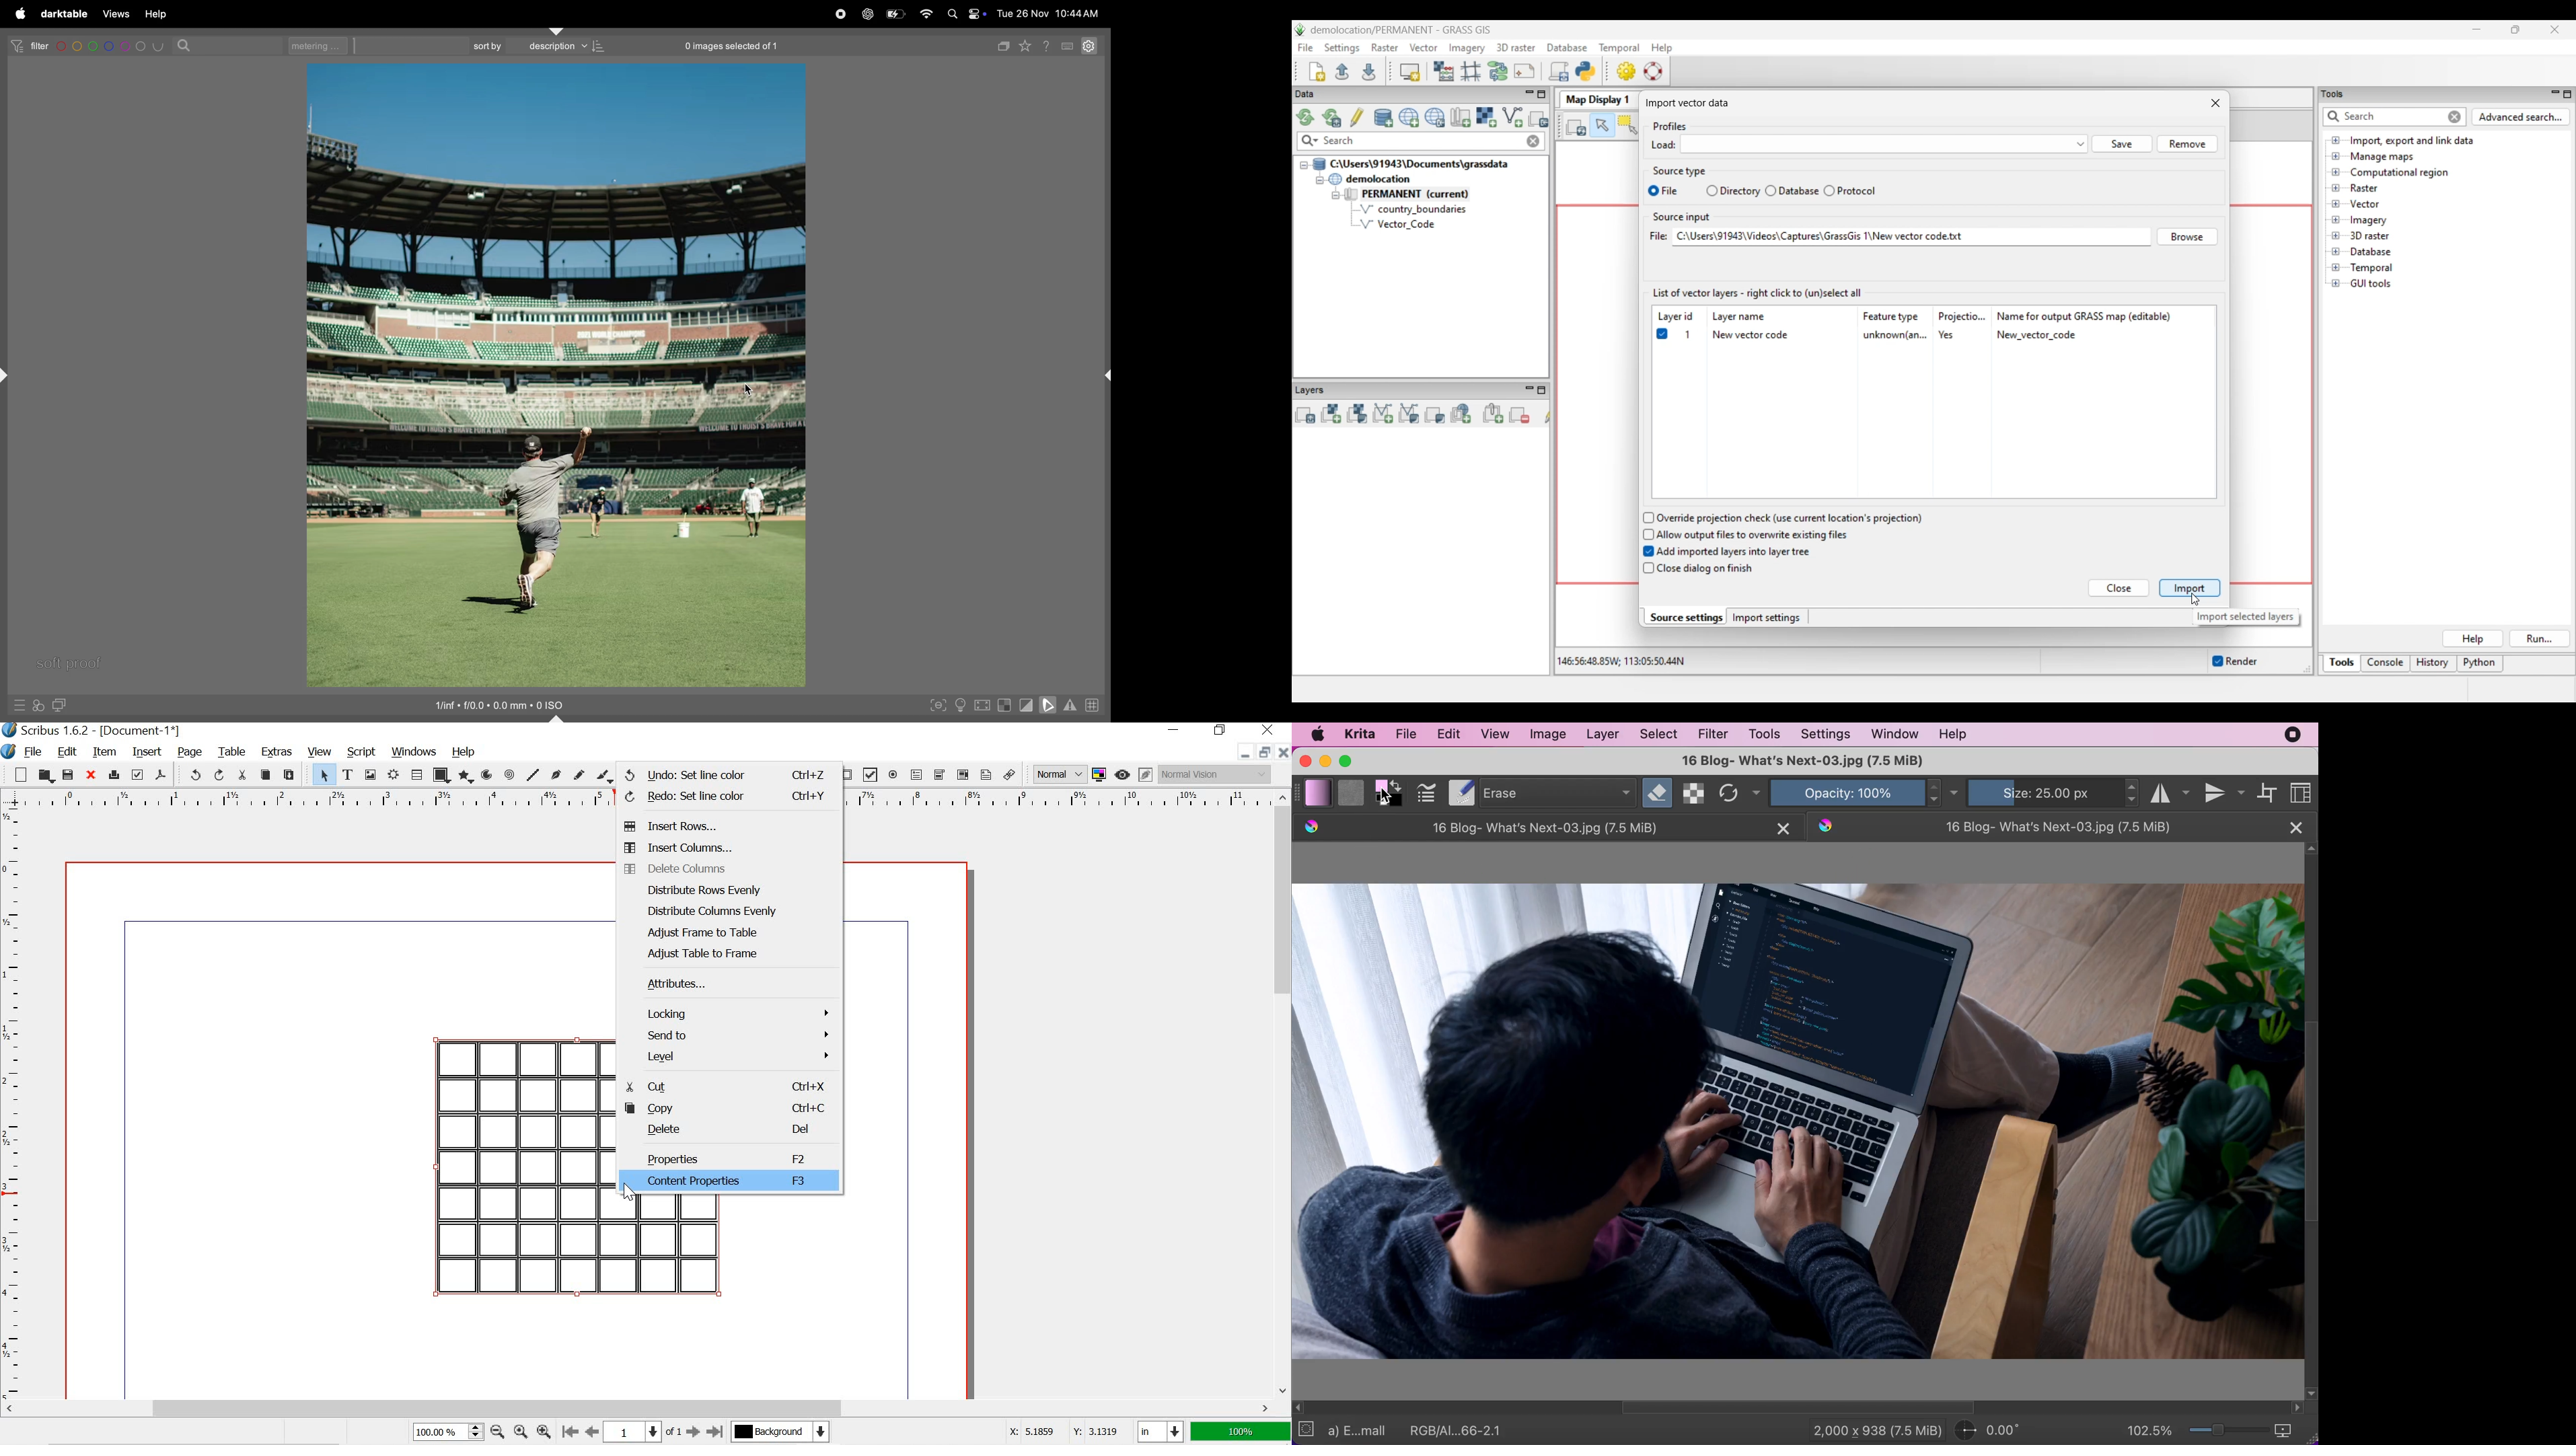  I want to click on pdf text field, so click(916, 774).